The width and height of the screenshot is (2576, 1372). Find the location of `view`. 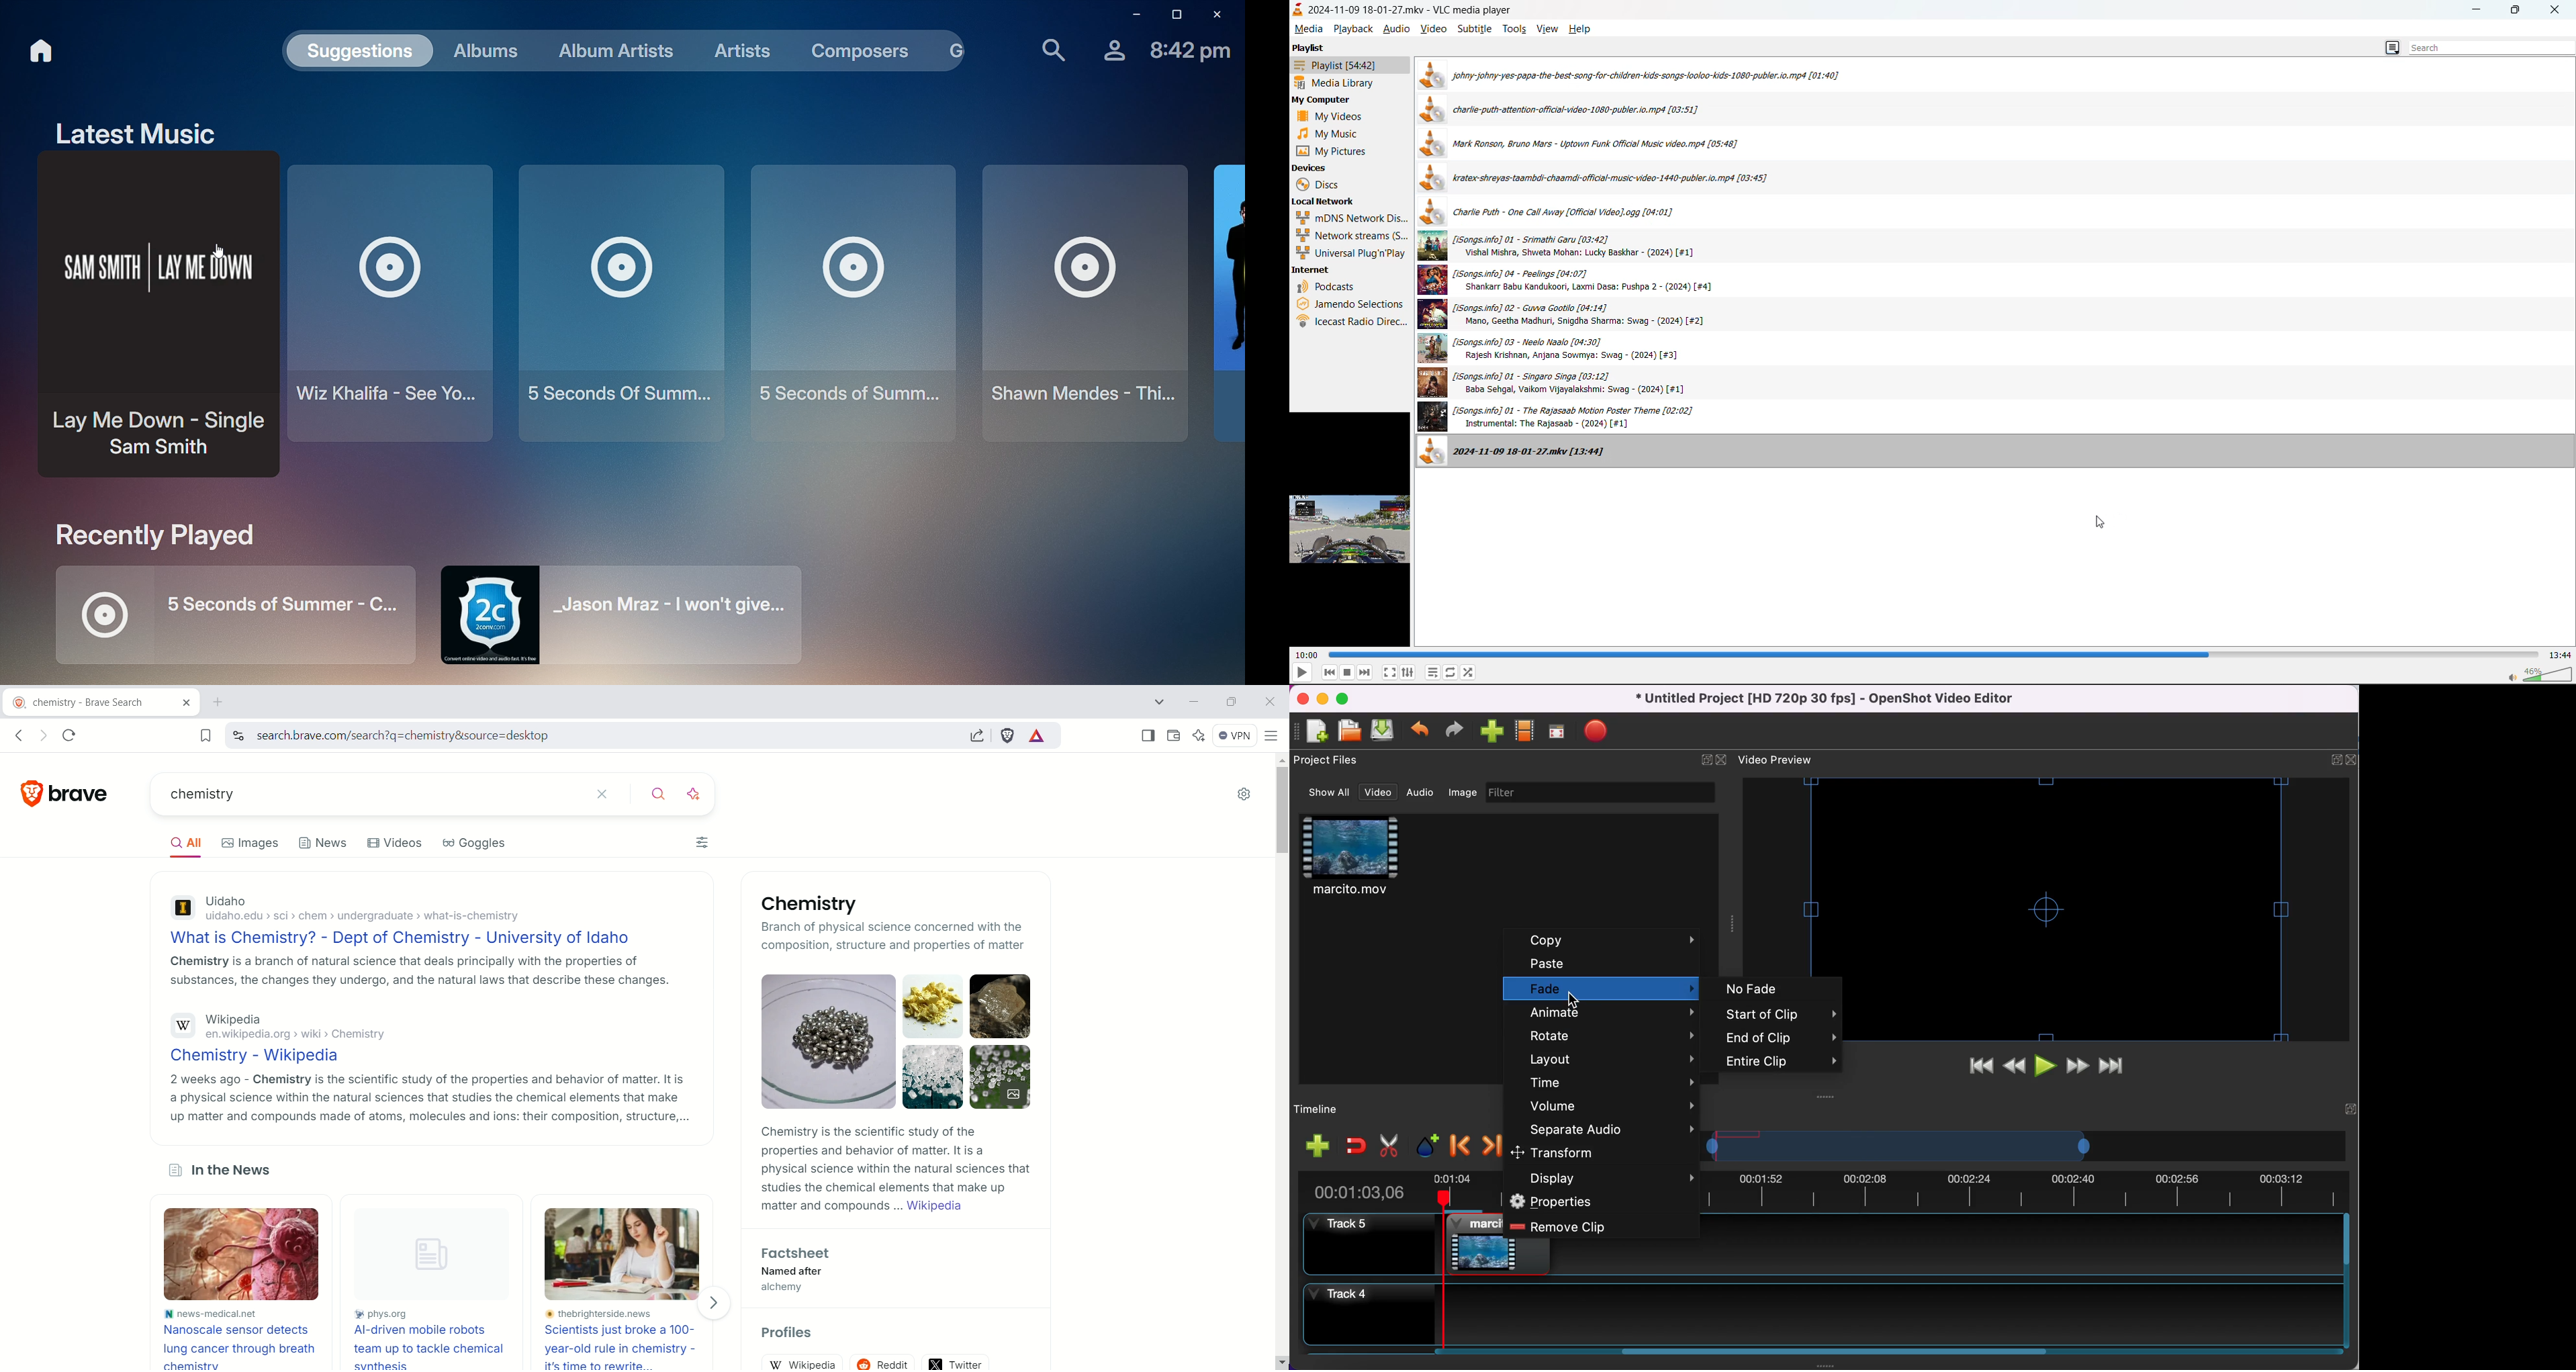

view is located at coordinates (1550, 27).